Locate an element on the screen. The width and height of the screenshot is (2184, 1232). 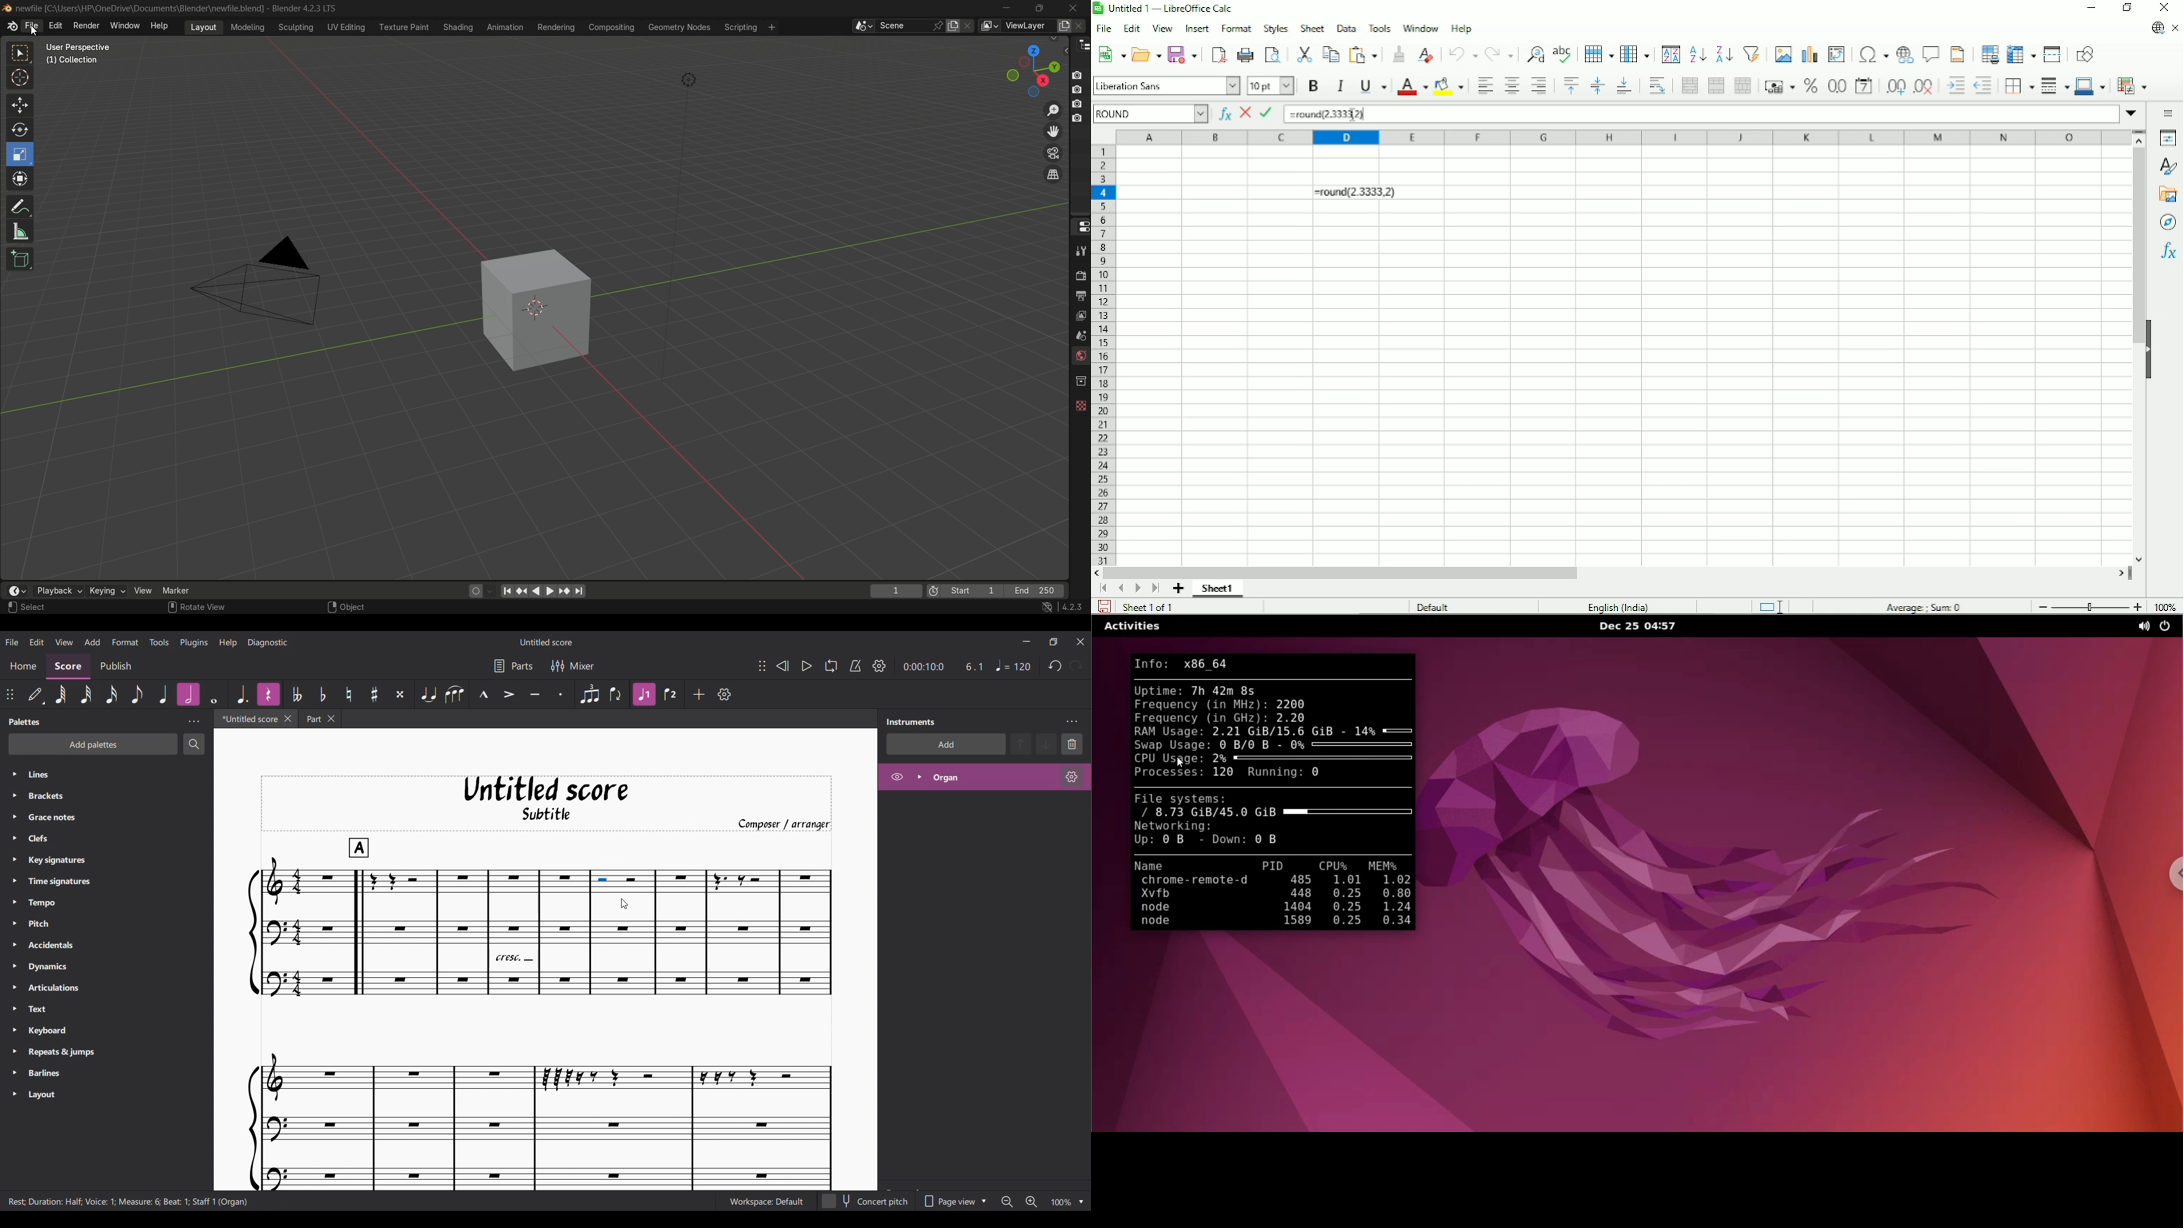
Toggle double sharp is located at coordinates (401, 694).